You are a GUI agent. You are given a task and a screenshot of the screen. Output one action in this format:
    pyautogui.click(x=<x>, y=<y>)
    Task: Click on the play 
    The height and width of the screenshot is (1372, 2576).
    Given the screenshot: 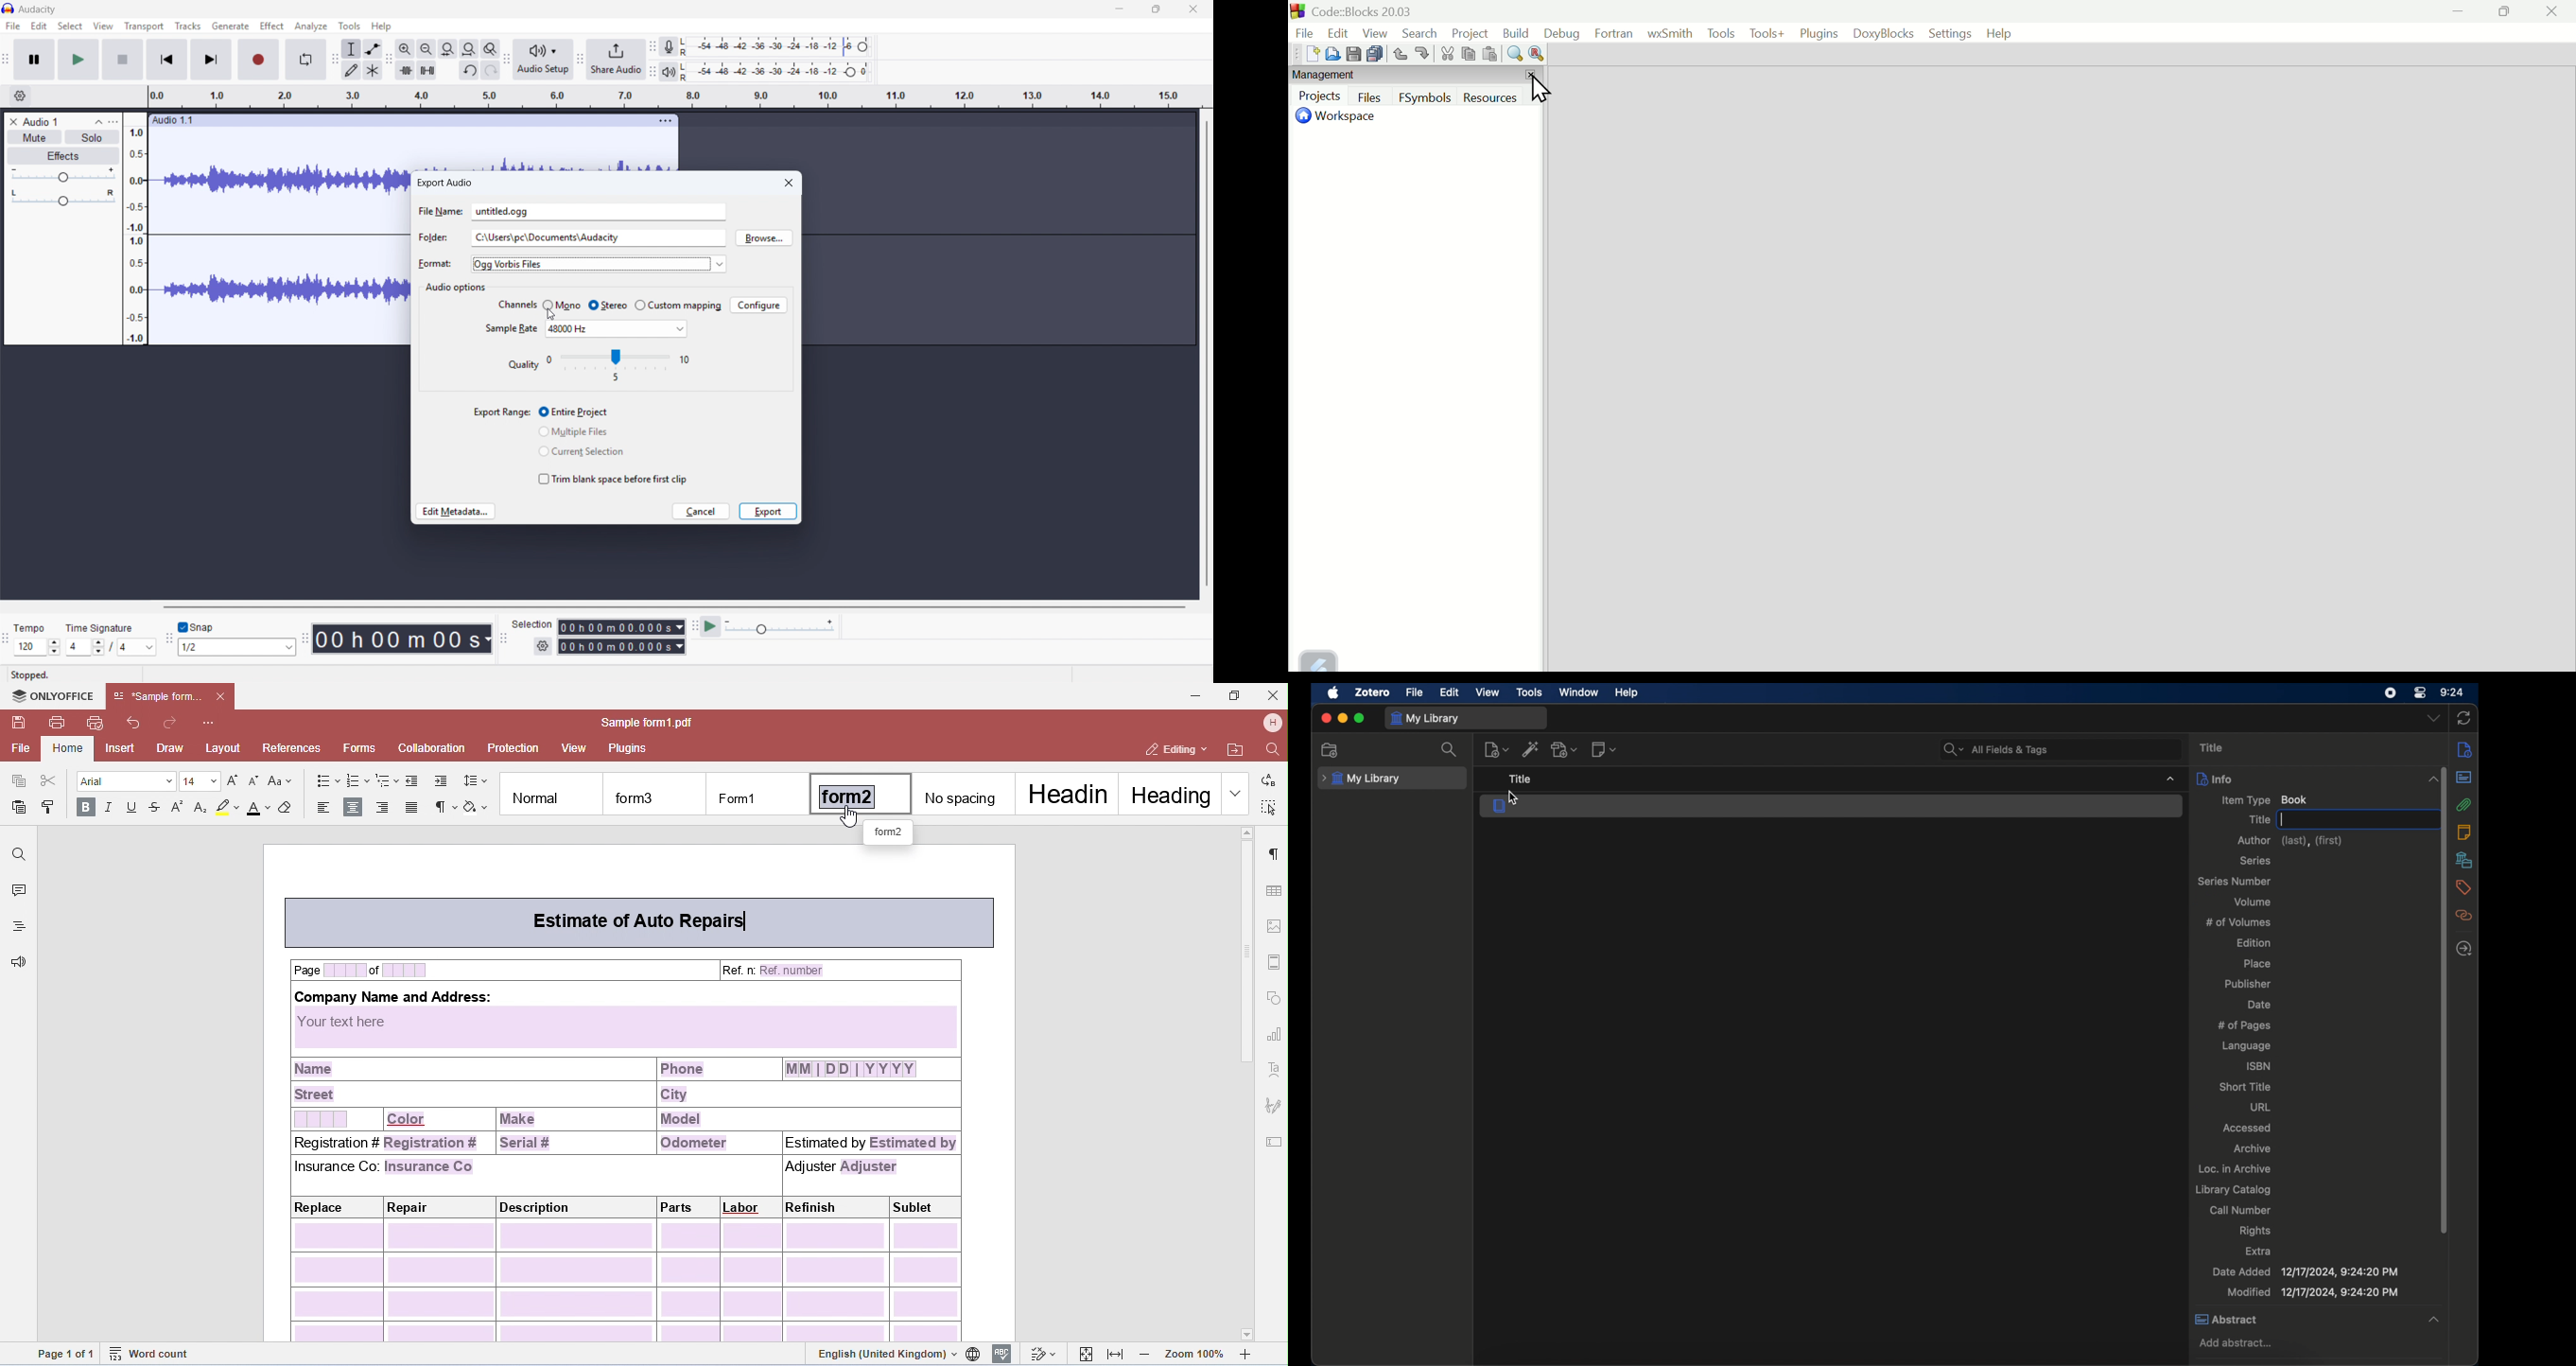 What is the action you would take?
    pyautogui.click(x=79, y=60)
    